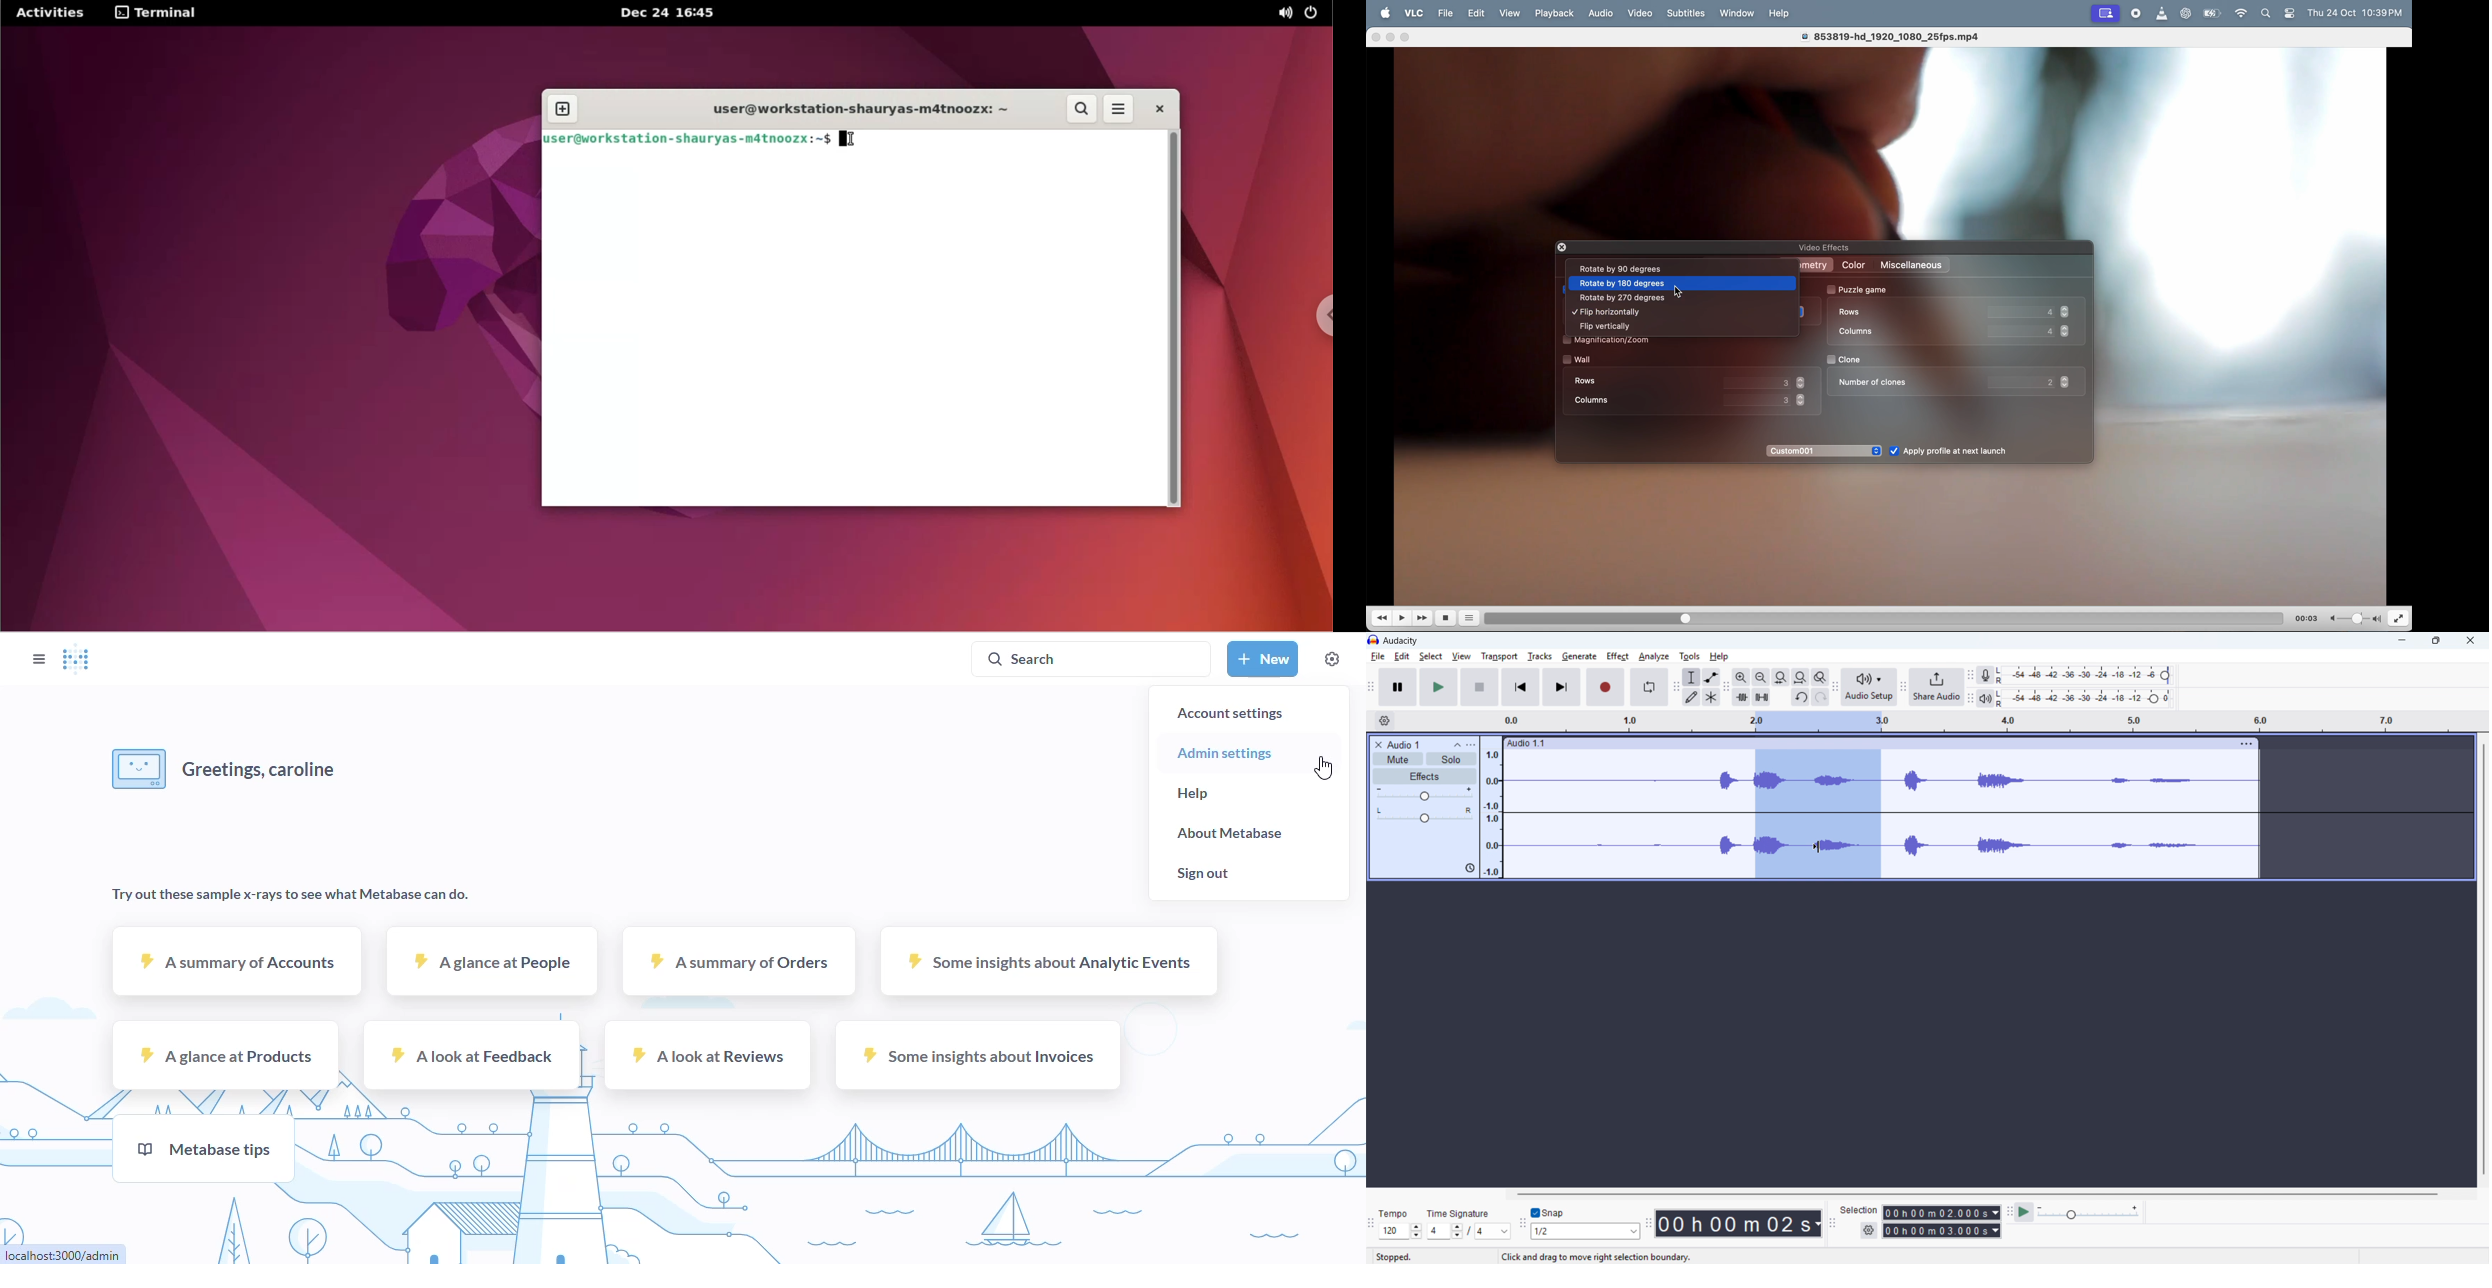 The height and width of the screenshot is (1288, 2492). Describe the element at coordinates (1446, 14) in the screenshot. I see `file` at that location.